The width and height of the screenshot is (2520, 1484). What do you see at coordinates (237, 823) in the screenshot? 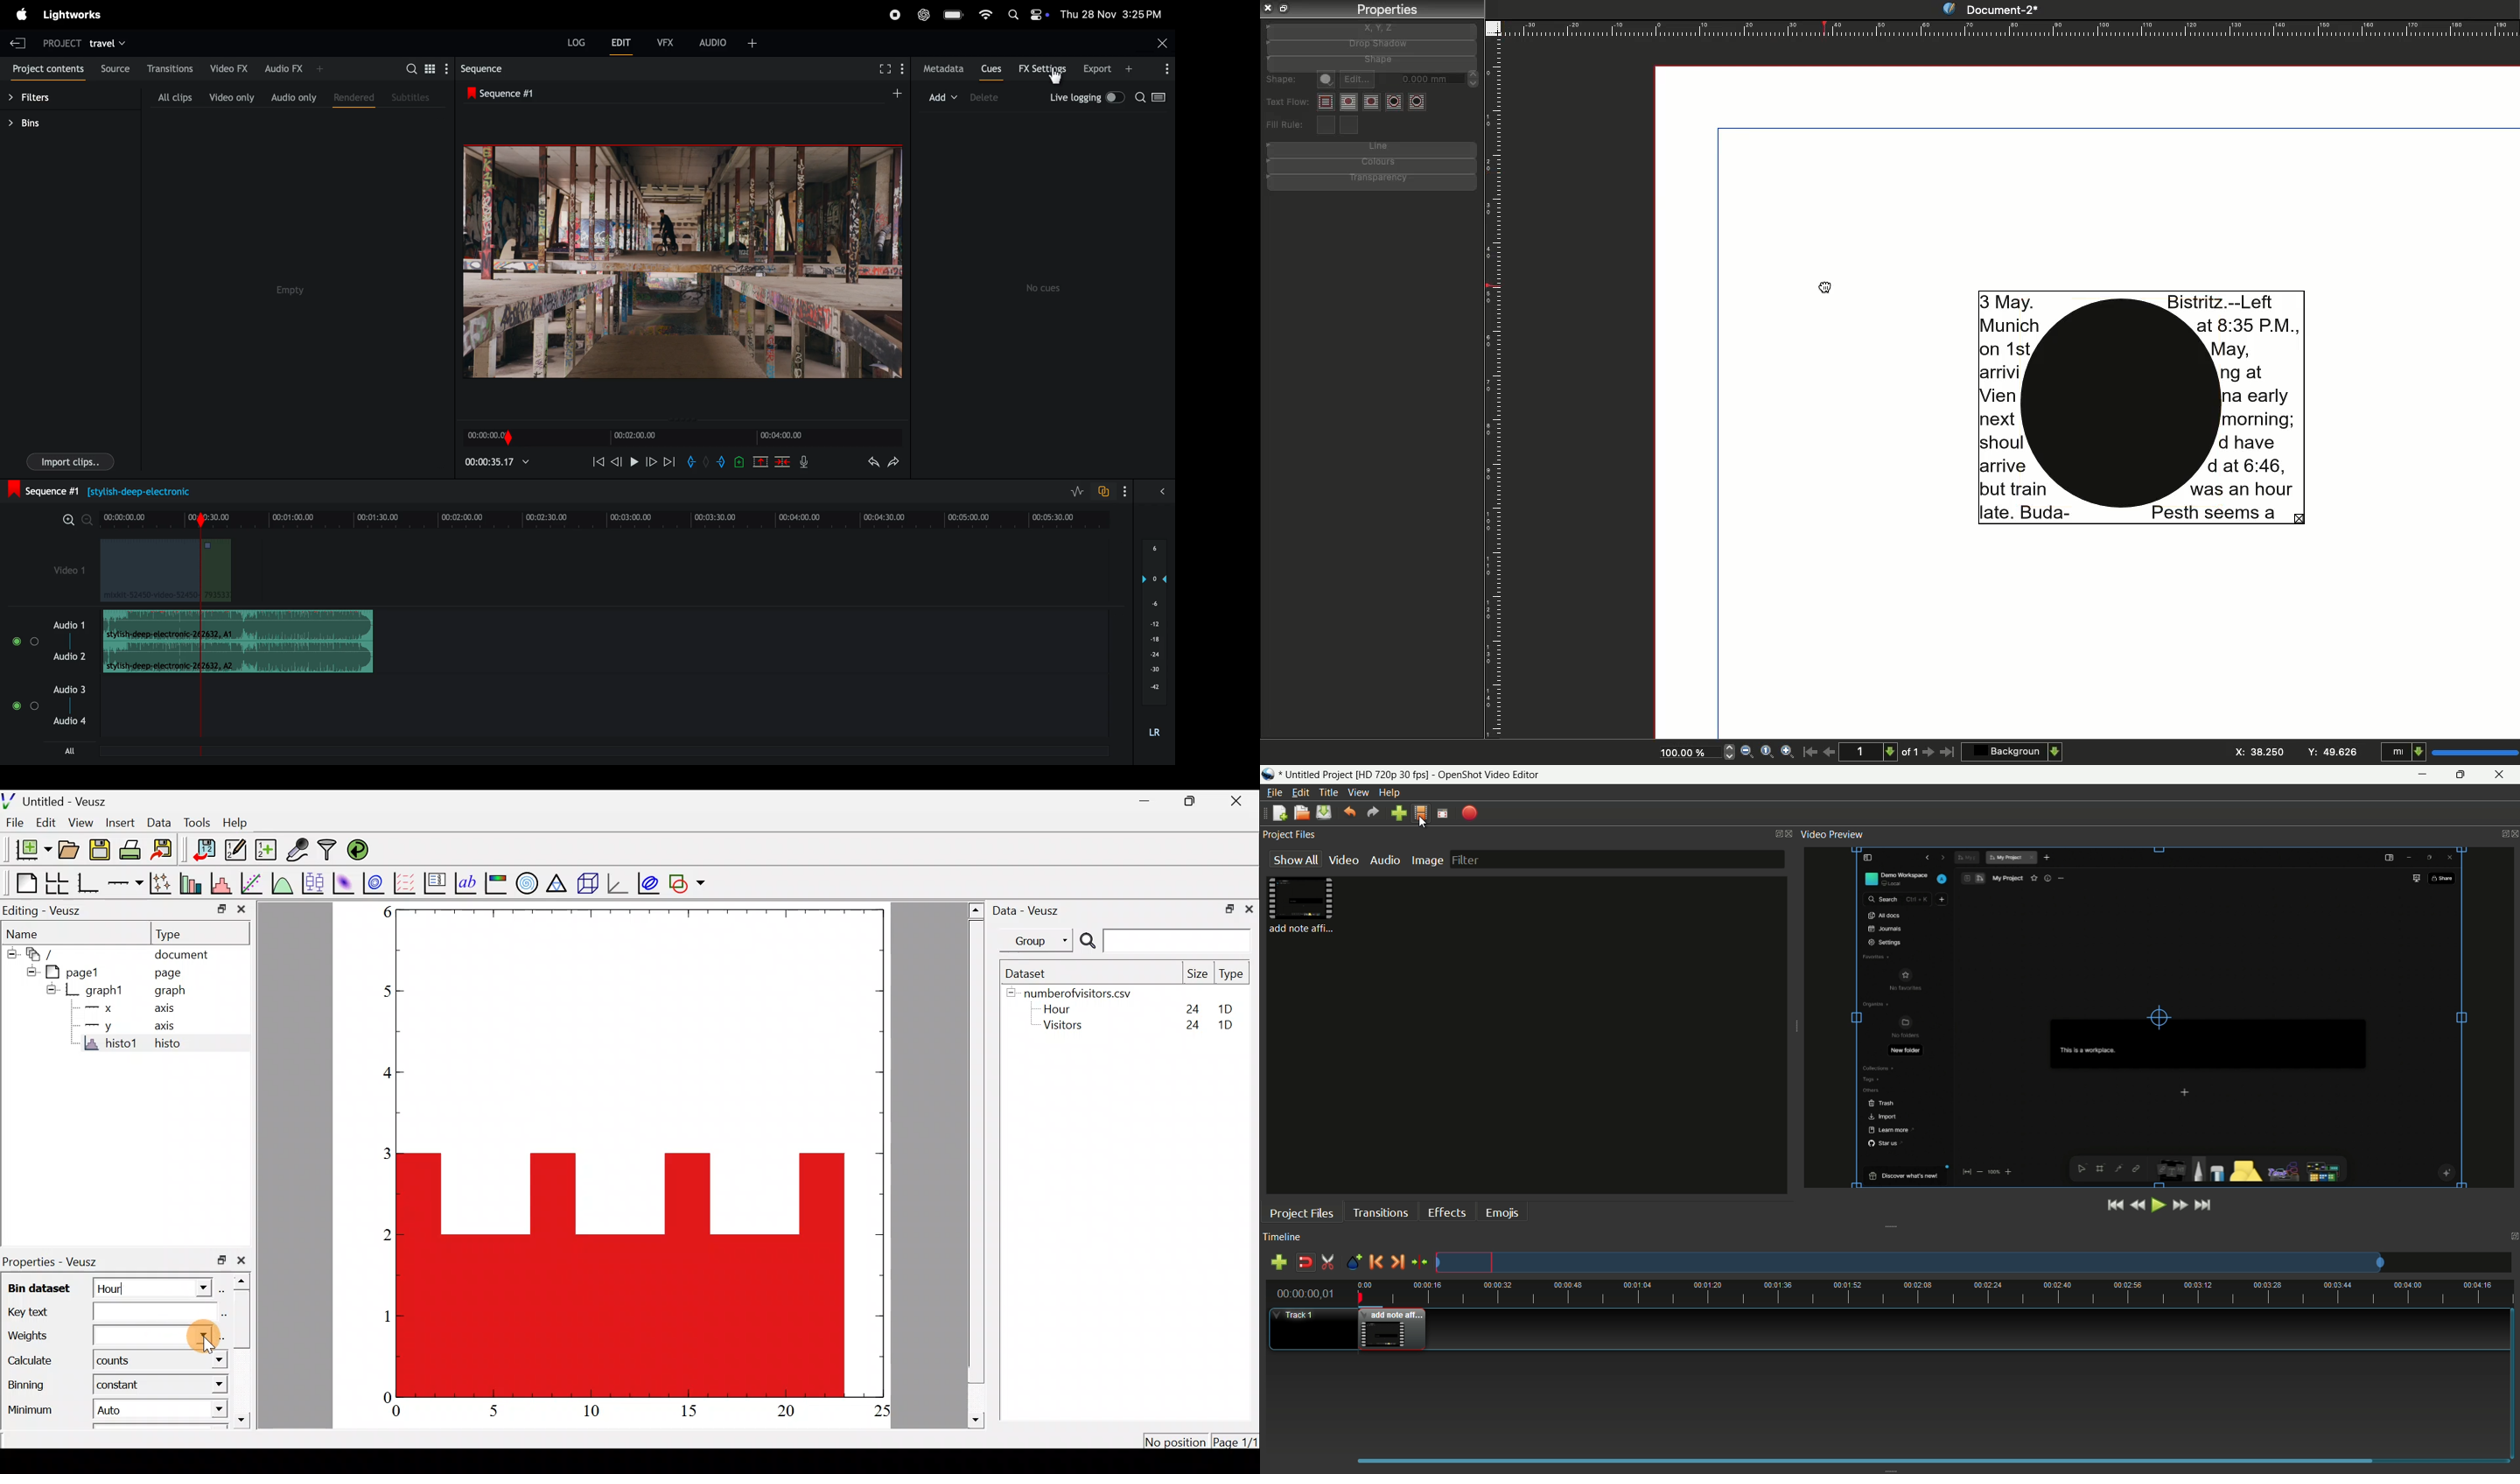
I see `Help` at bounding box center [237, 823].